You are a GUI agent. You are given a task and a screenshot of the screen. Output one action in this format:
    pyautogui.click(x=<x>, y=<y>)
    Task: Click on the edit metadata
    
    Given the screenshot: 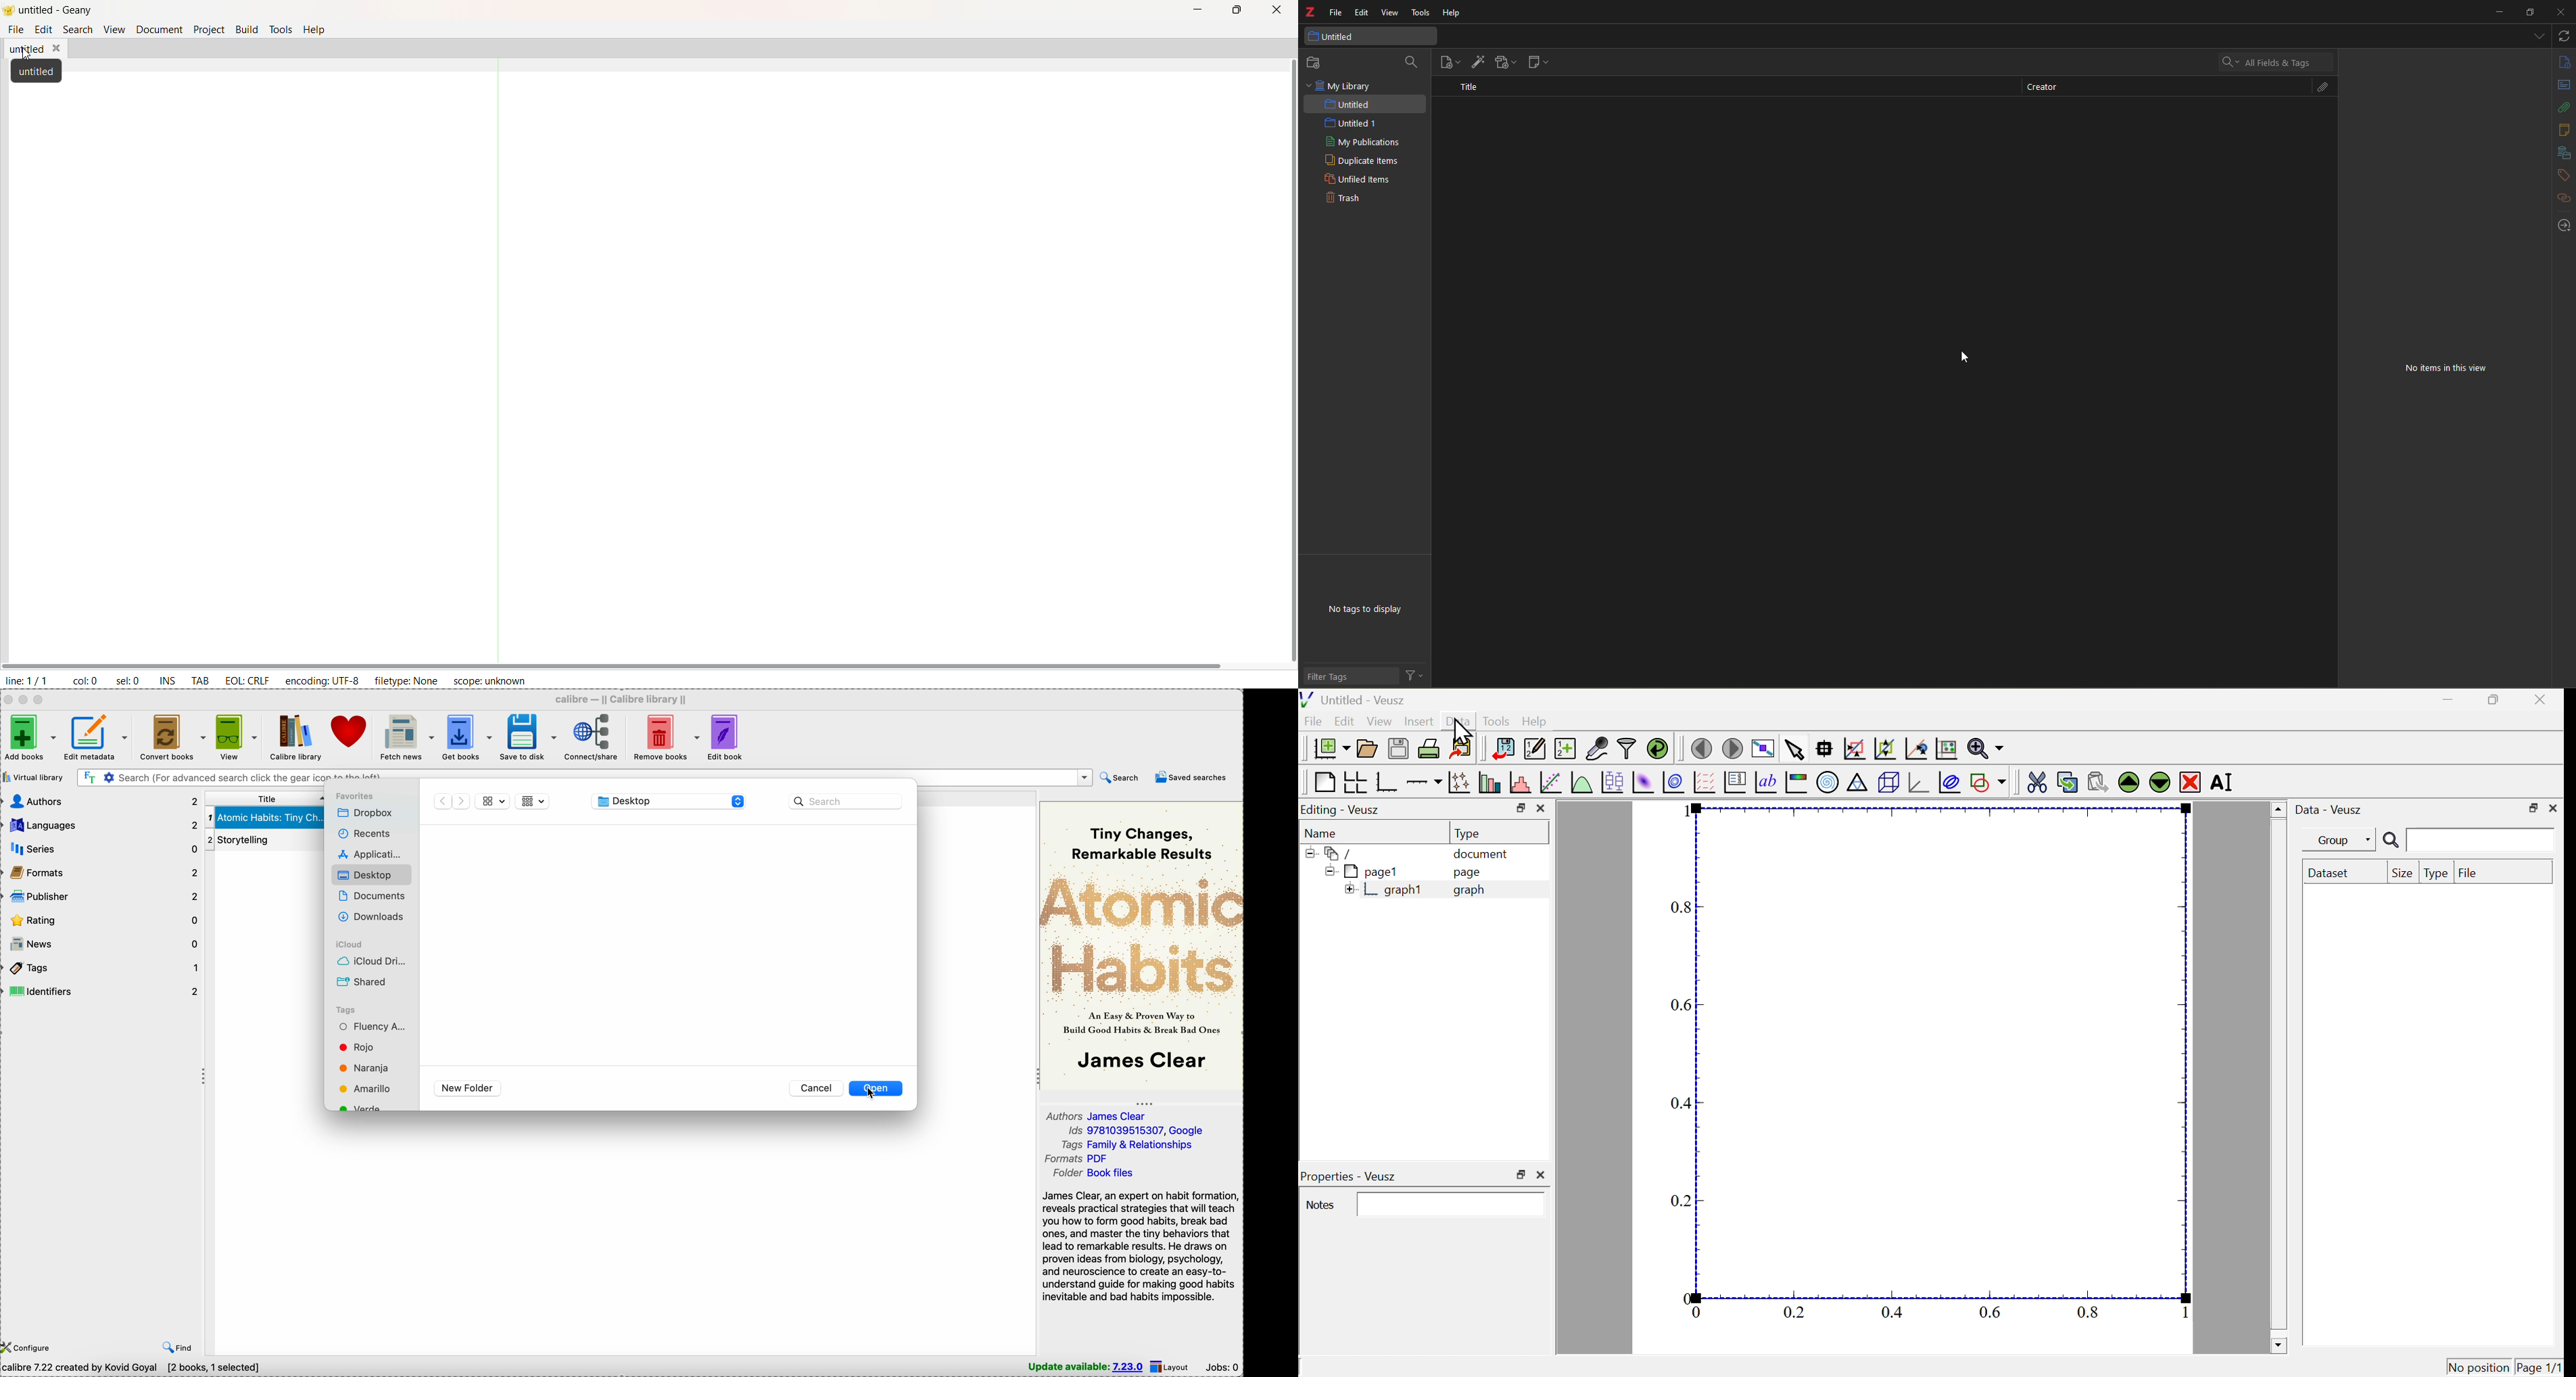 What is the action you would take?
    pyautogui.click(x=100, y=737)
    